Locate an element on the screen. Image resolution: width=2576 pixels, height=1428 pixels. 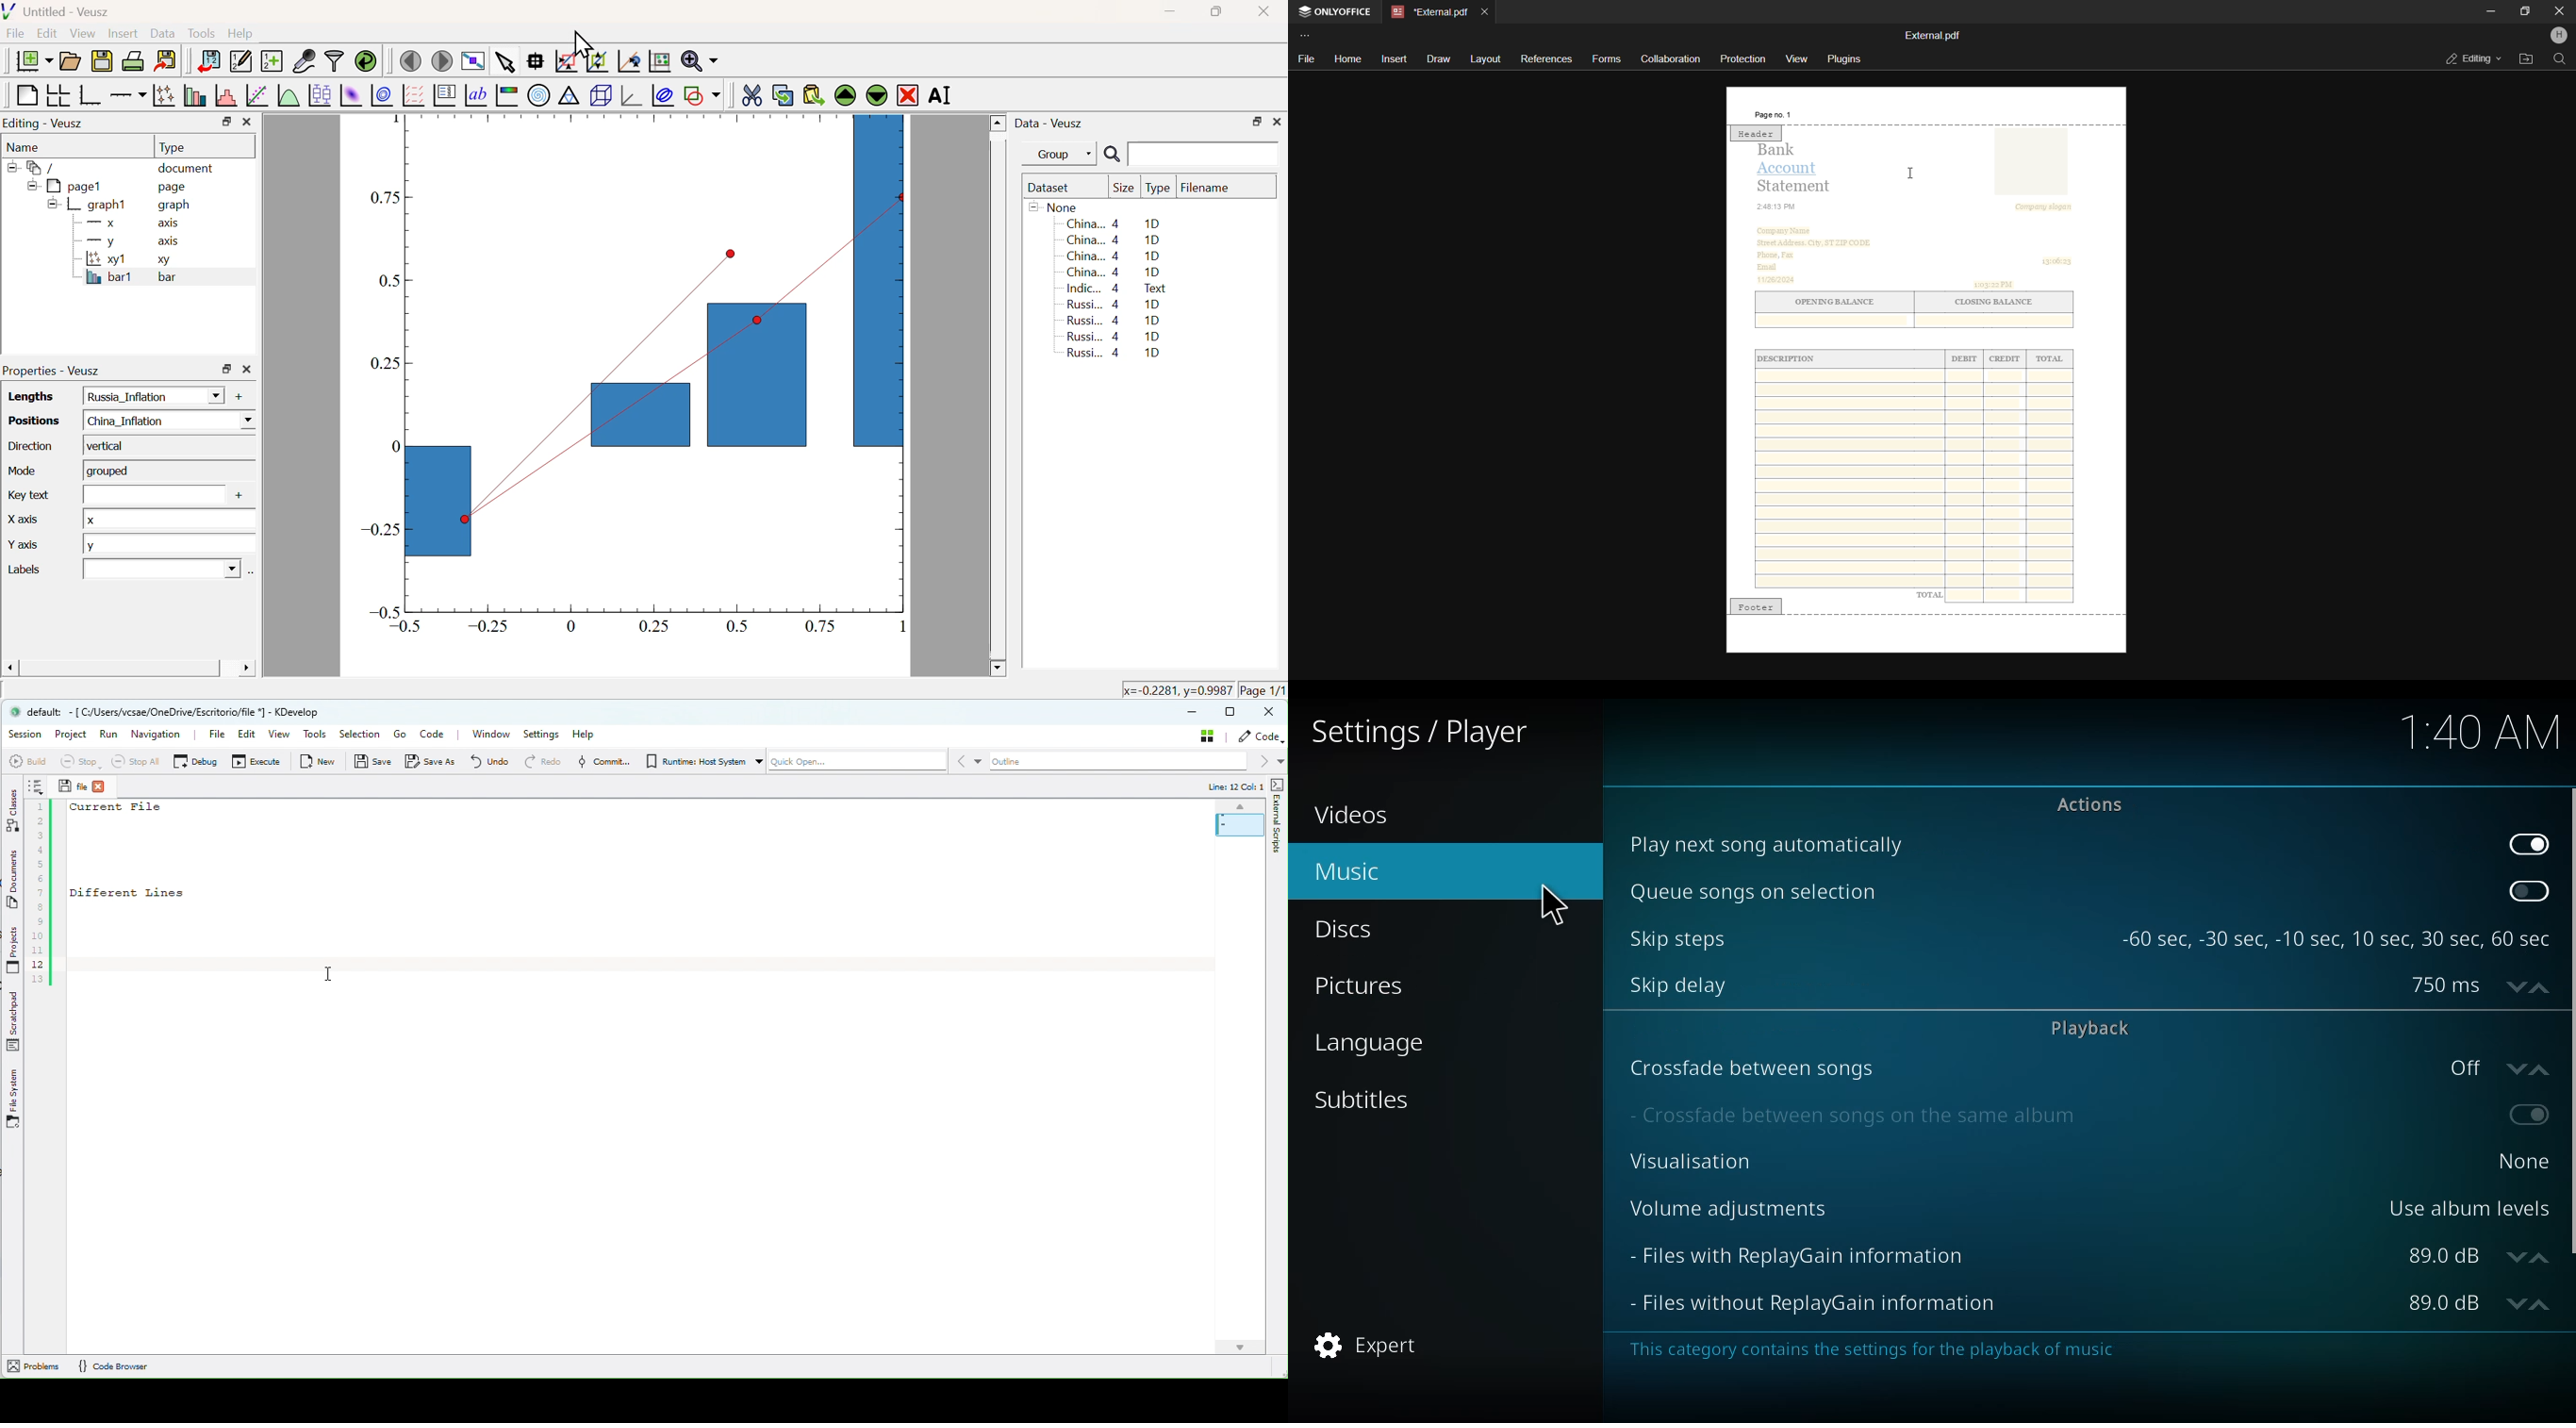
graph1 is located at coordinates (89, 204).